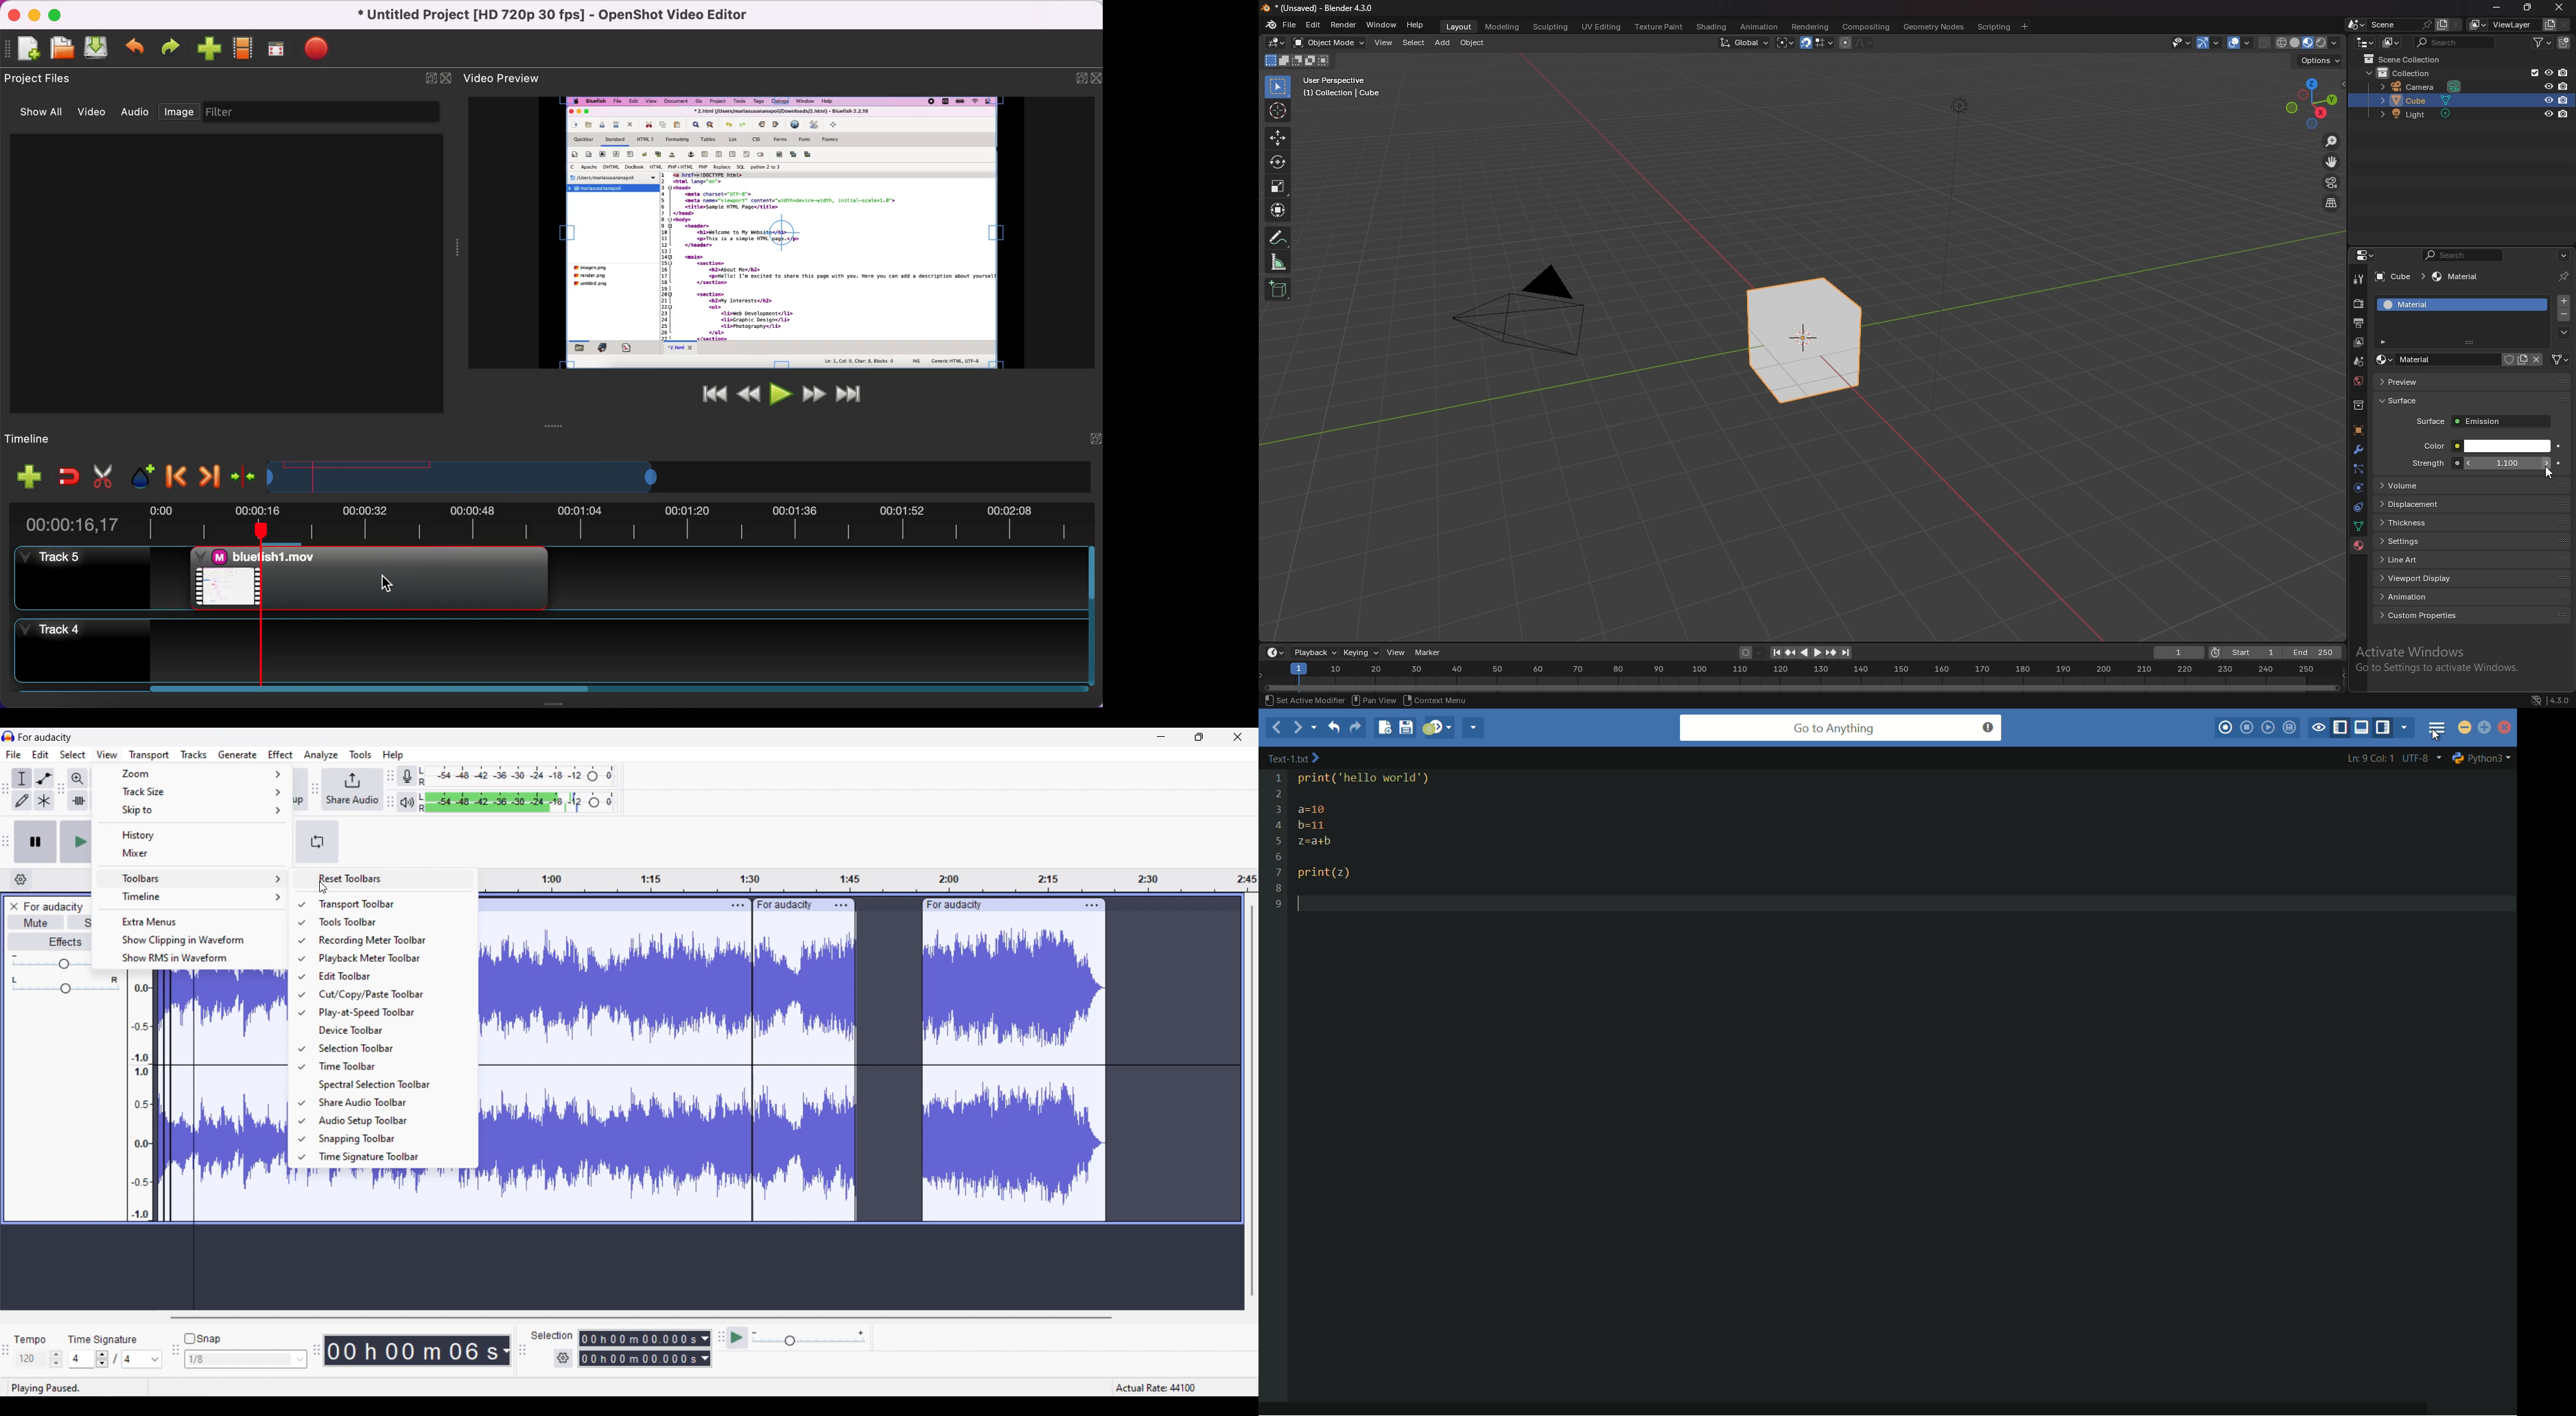  Describe the element at coordinates (2564, 300) in the screenshot. I see `add material` at that location.